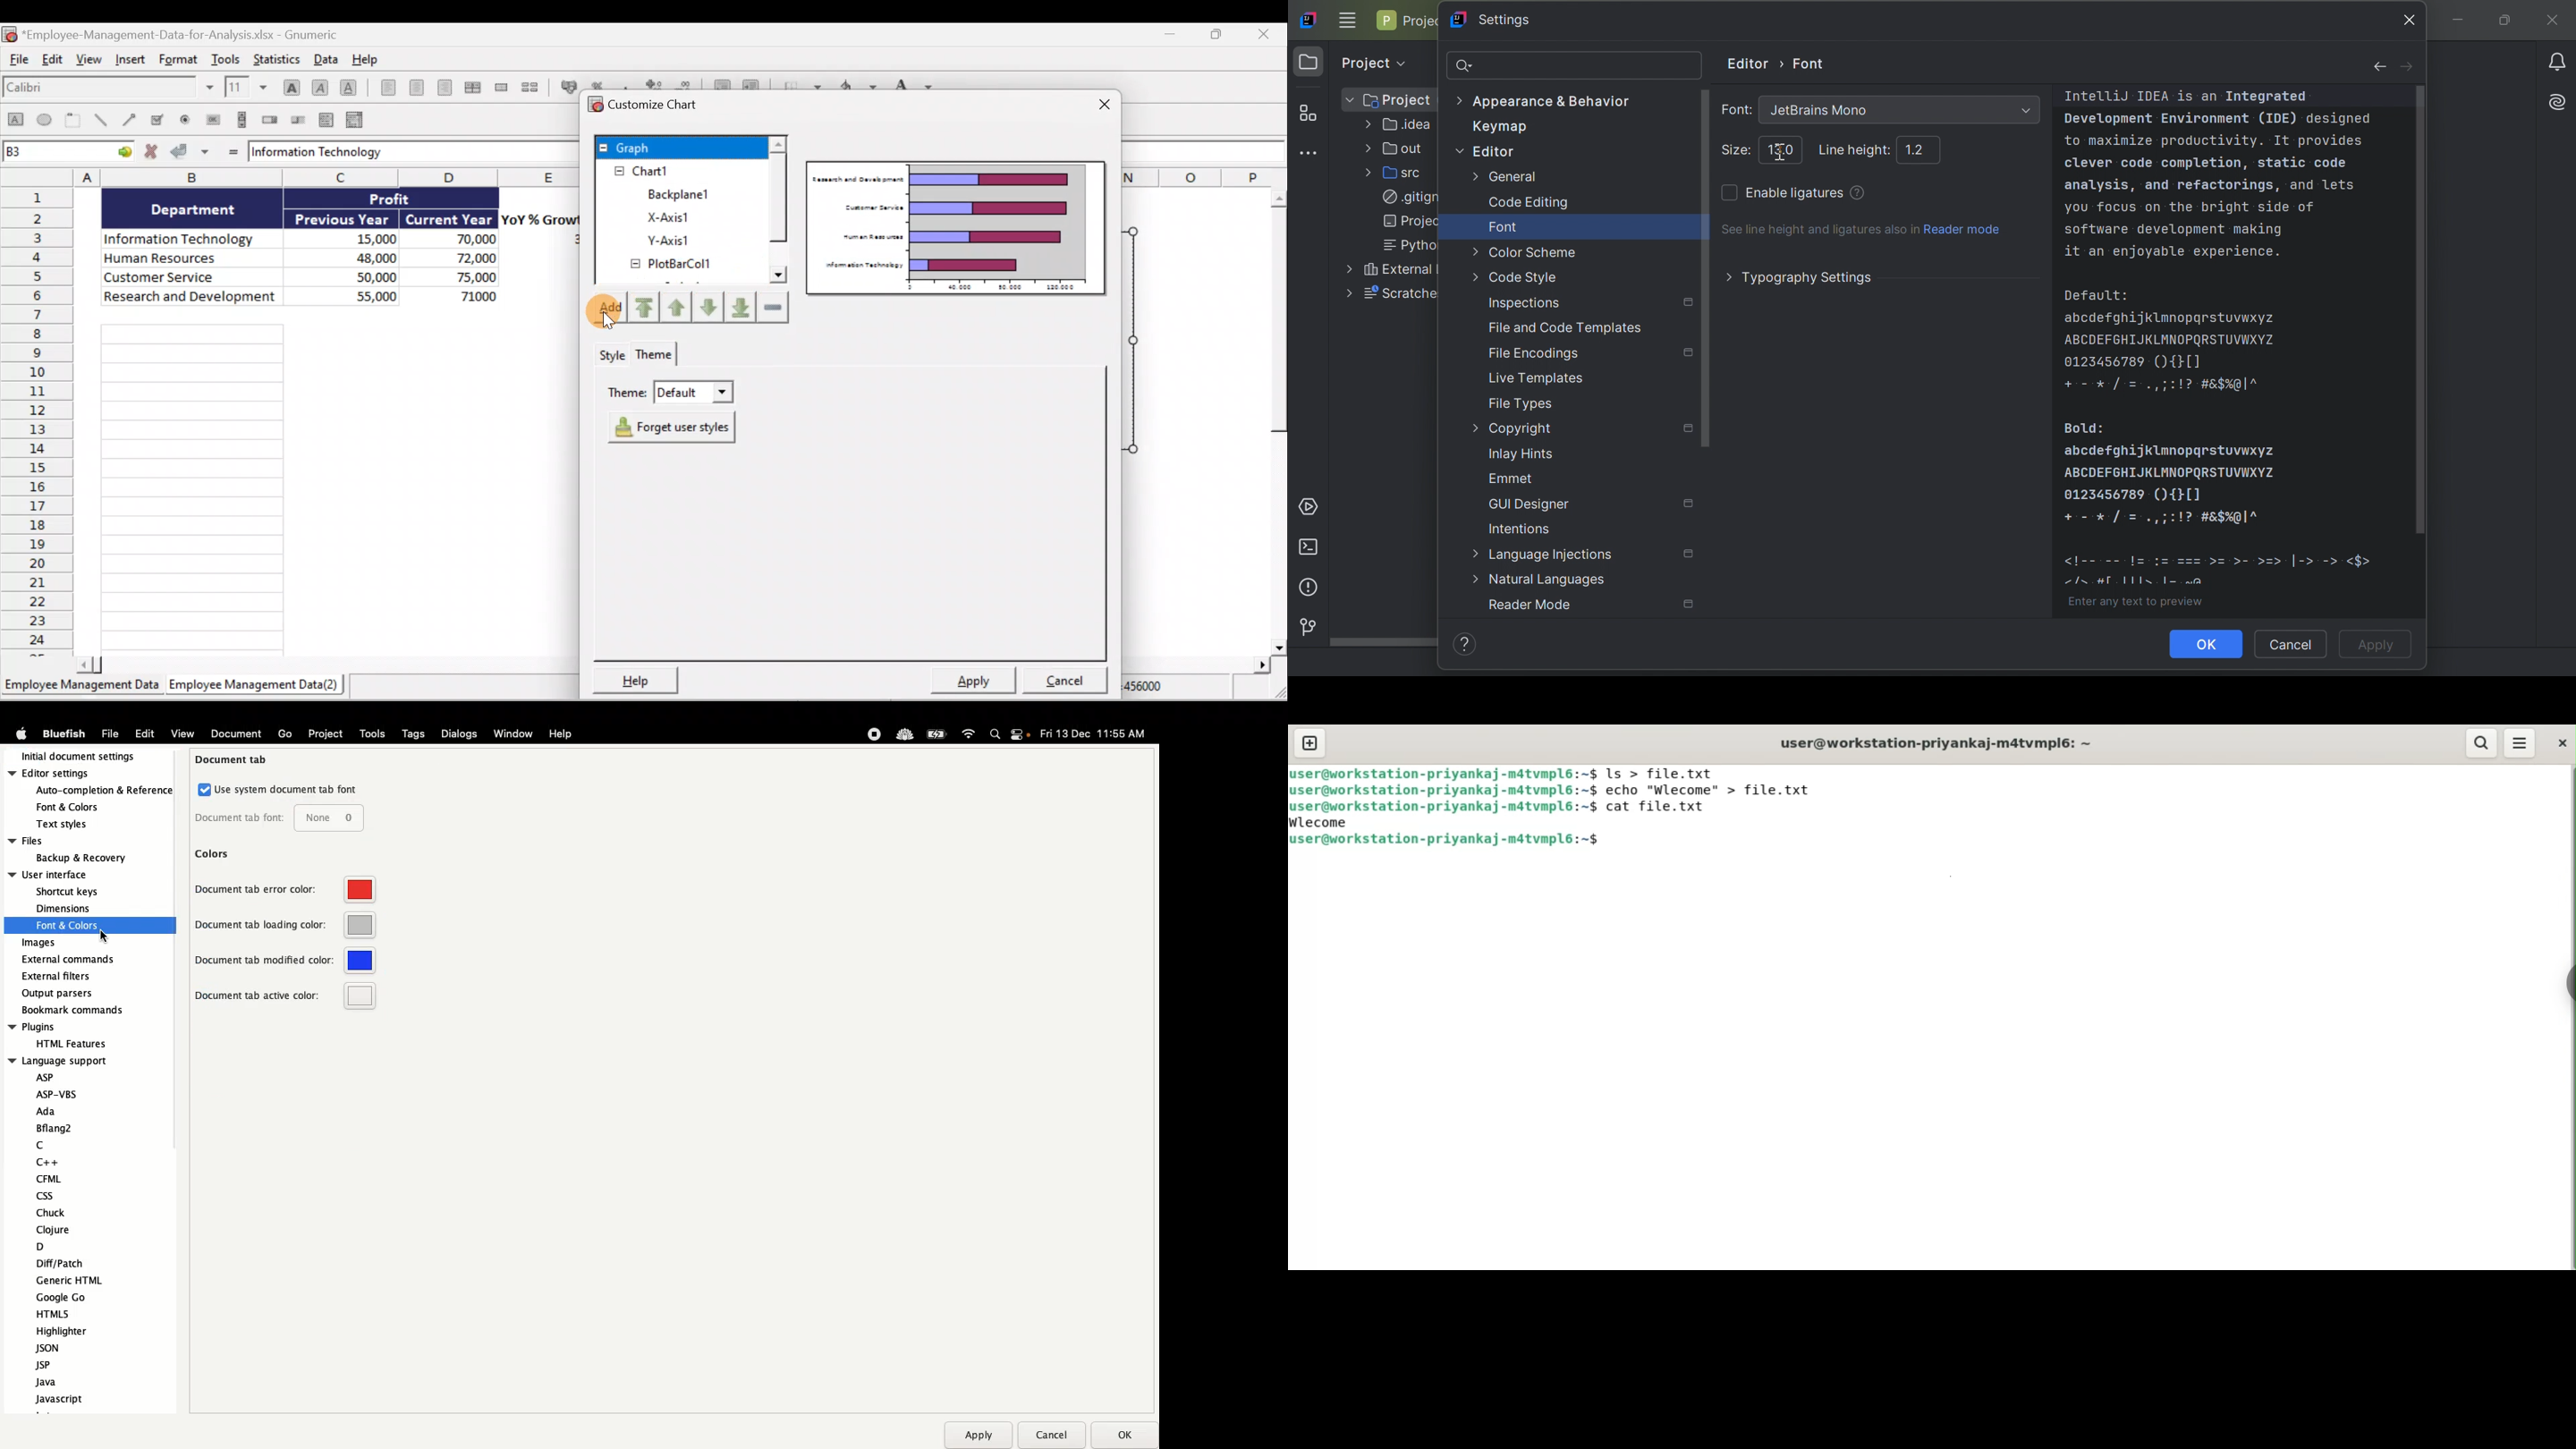 The image size is (2576, 1456). What do you see at coordinates (211, 120) in the screenshot?
I see `Create a button` at bounding box center [211, 120].